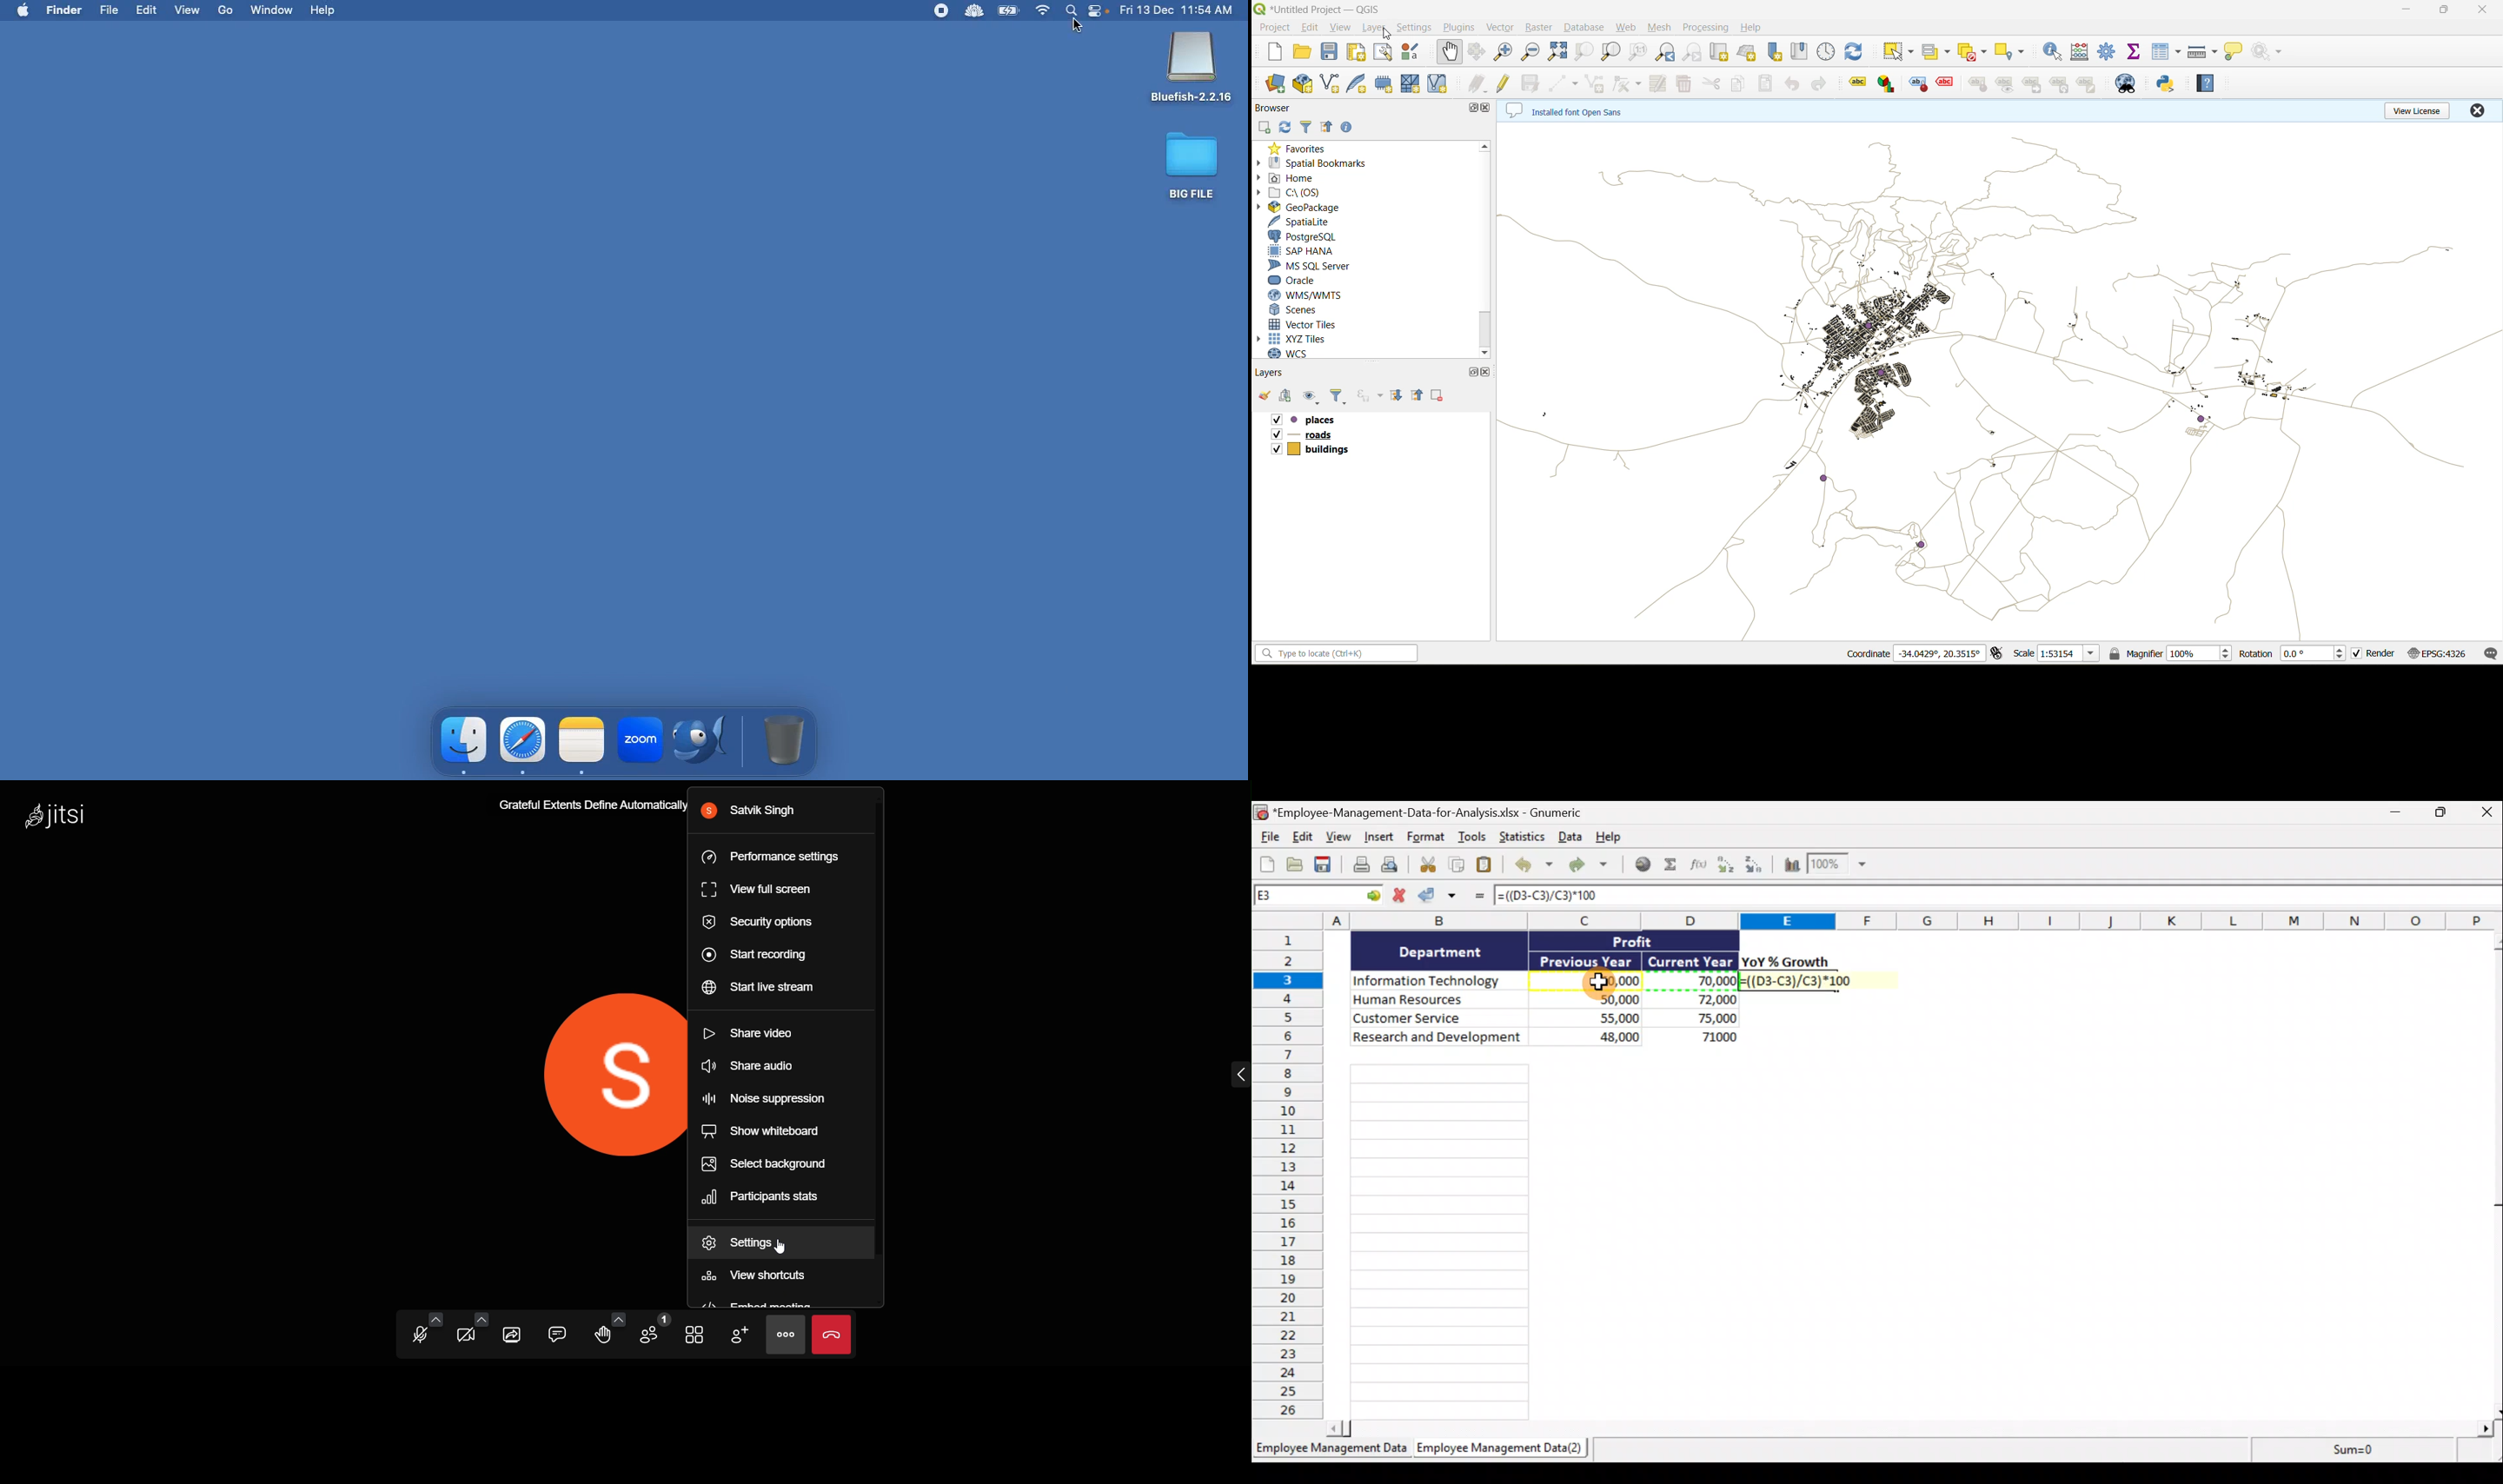 This screenshot has height=1484, width=2520. What do you see at coordinates (1384, 52) in the screenshot?
I see `show layout` at bounding box center [1384, 52].